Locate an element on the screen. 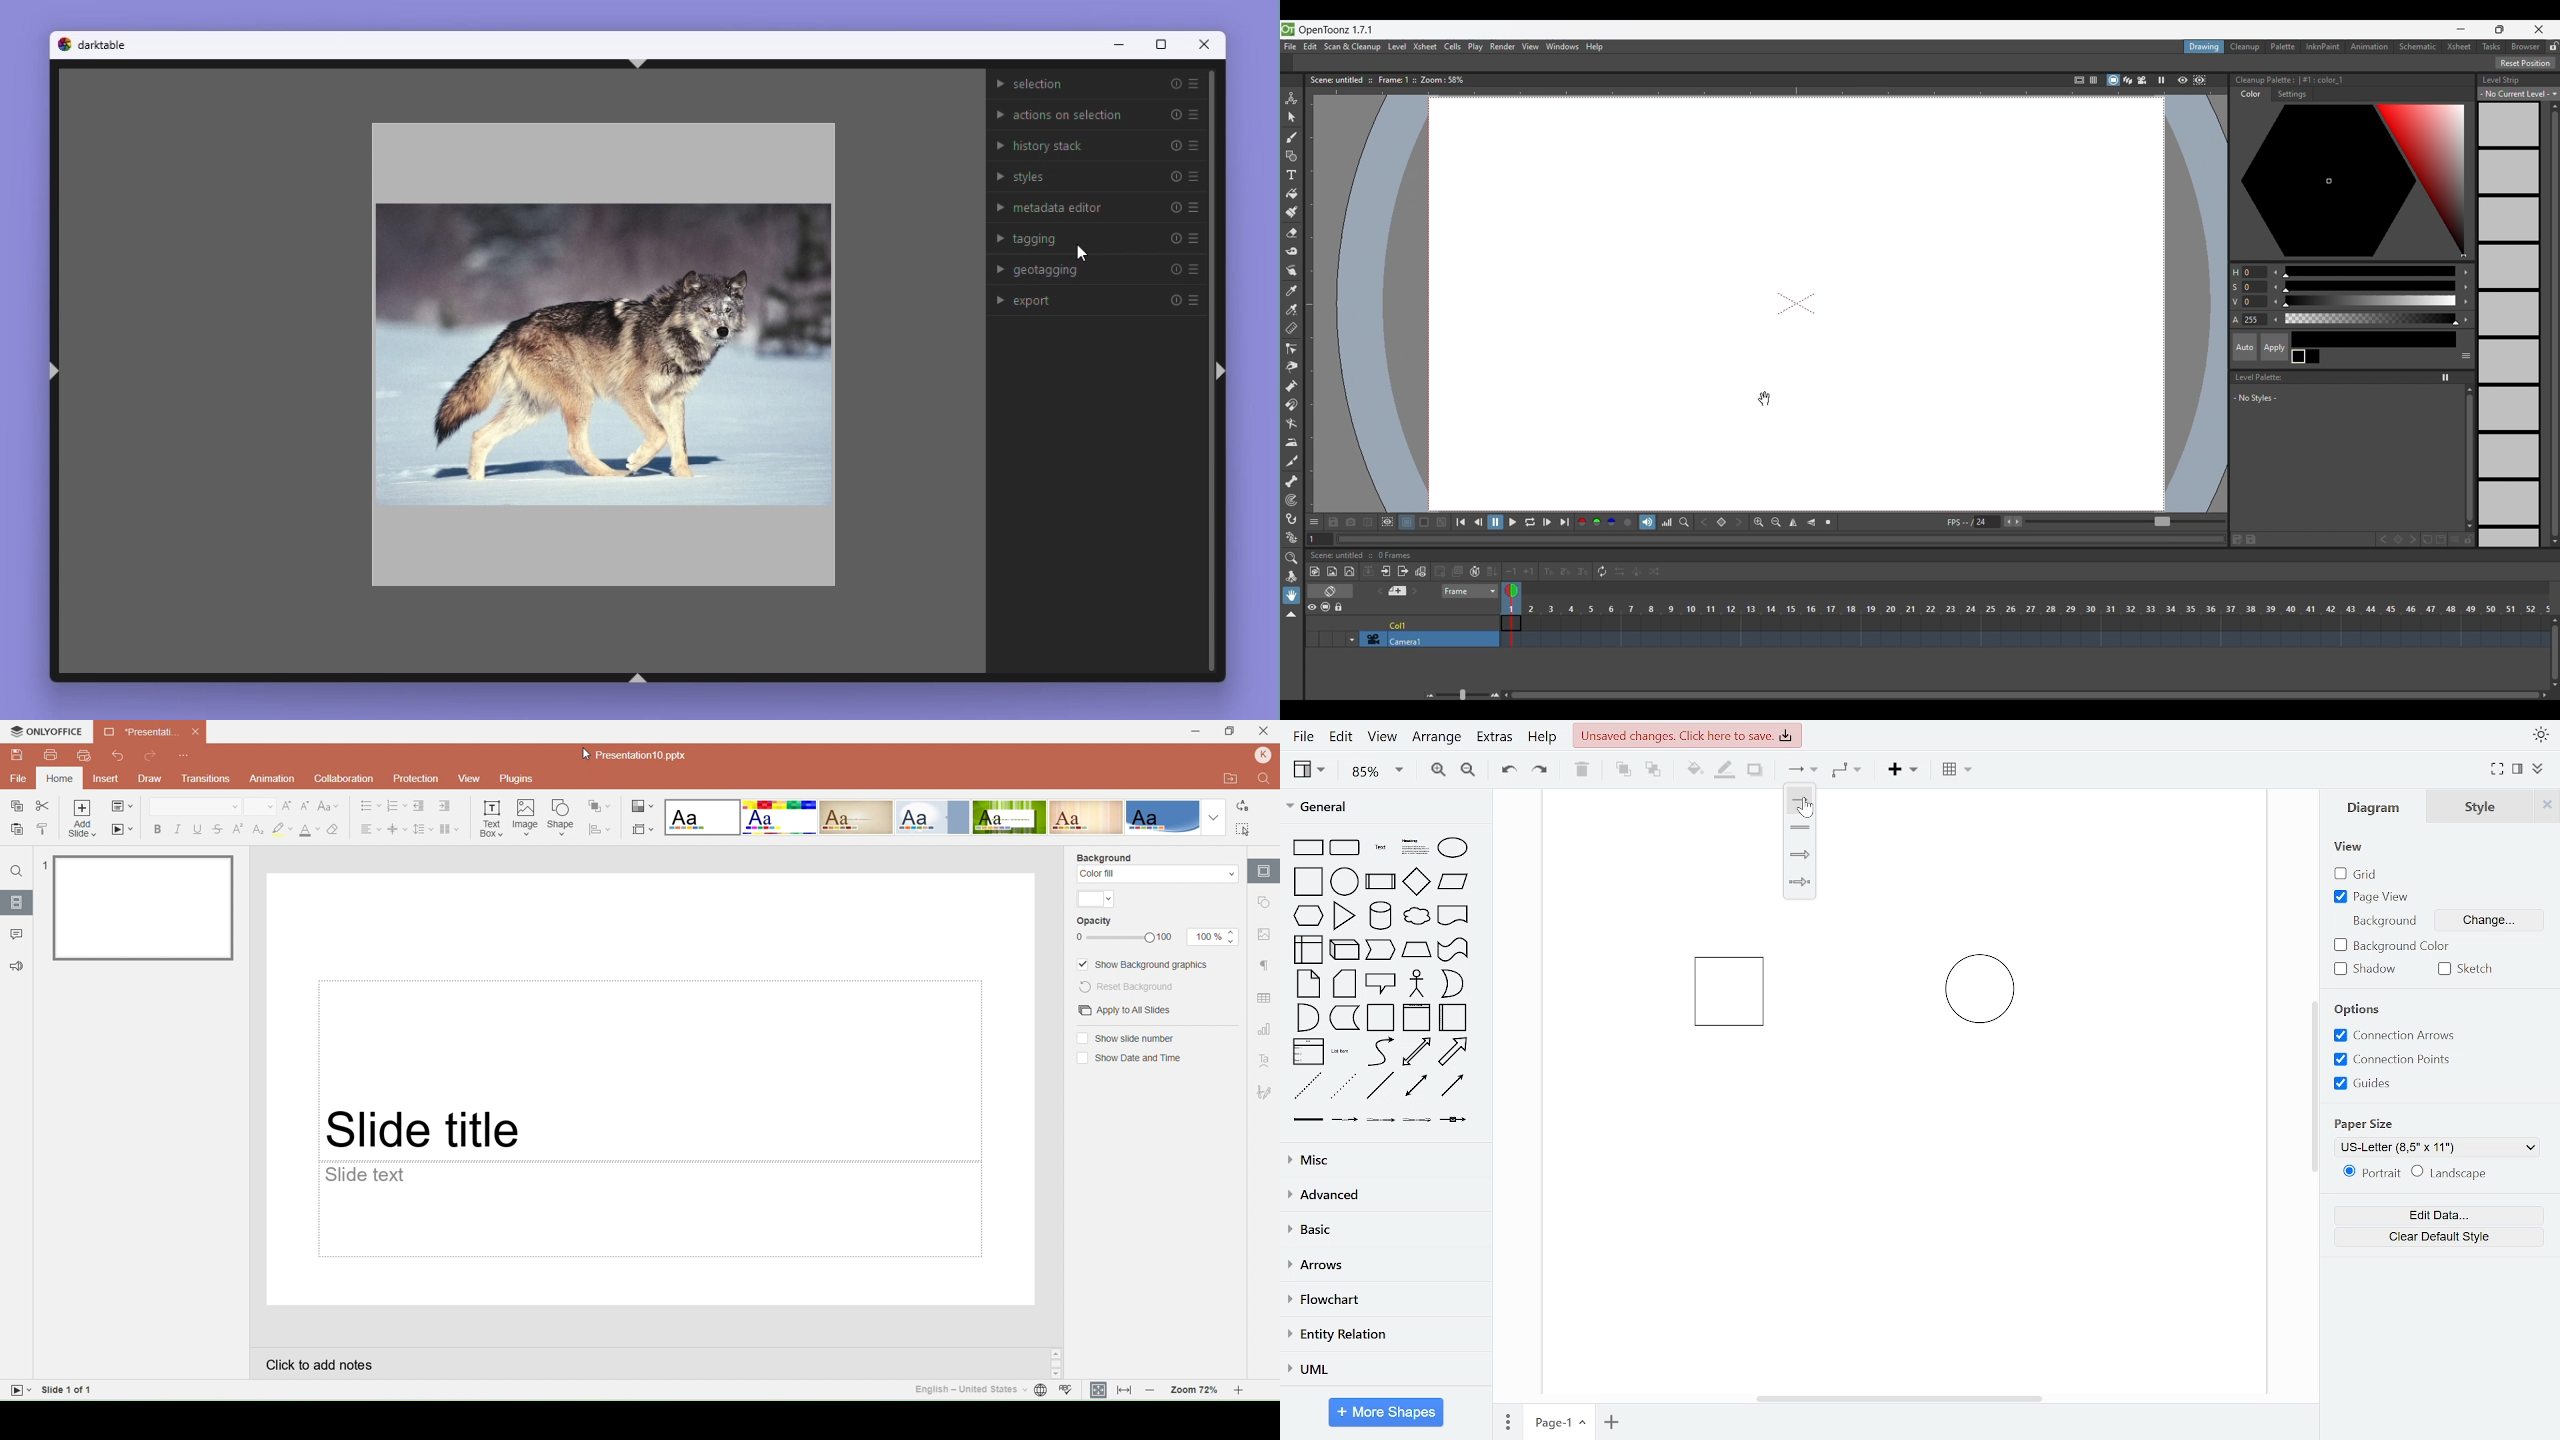 This screenshot has height=1456, width=2576. basic is located at coordinates (1384, 1229).